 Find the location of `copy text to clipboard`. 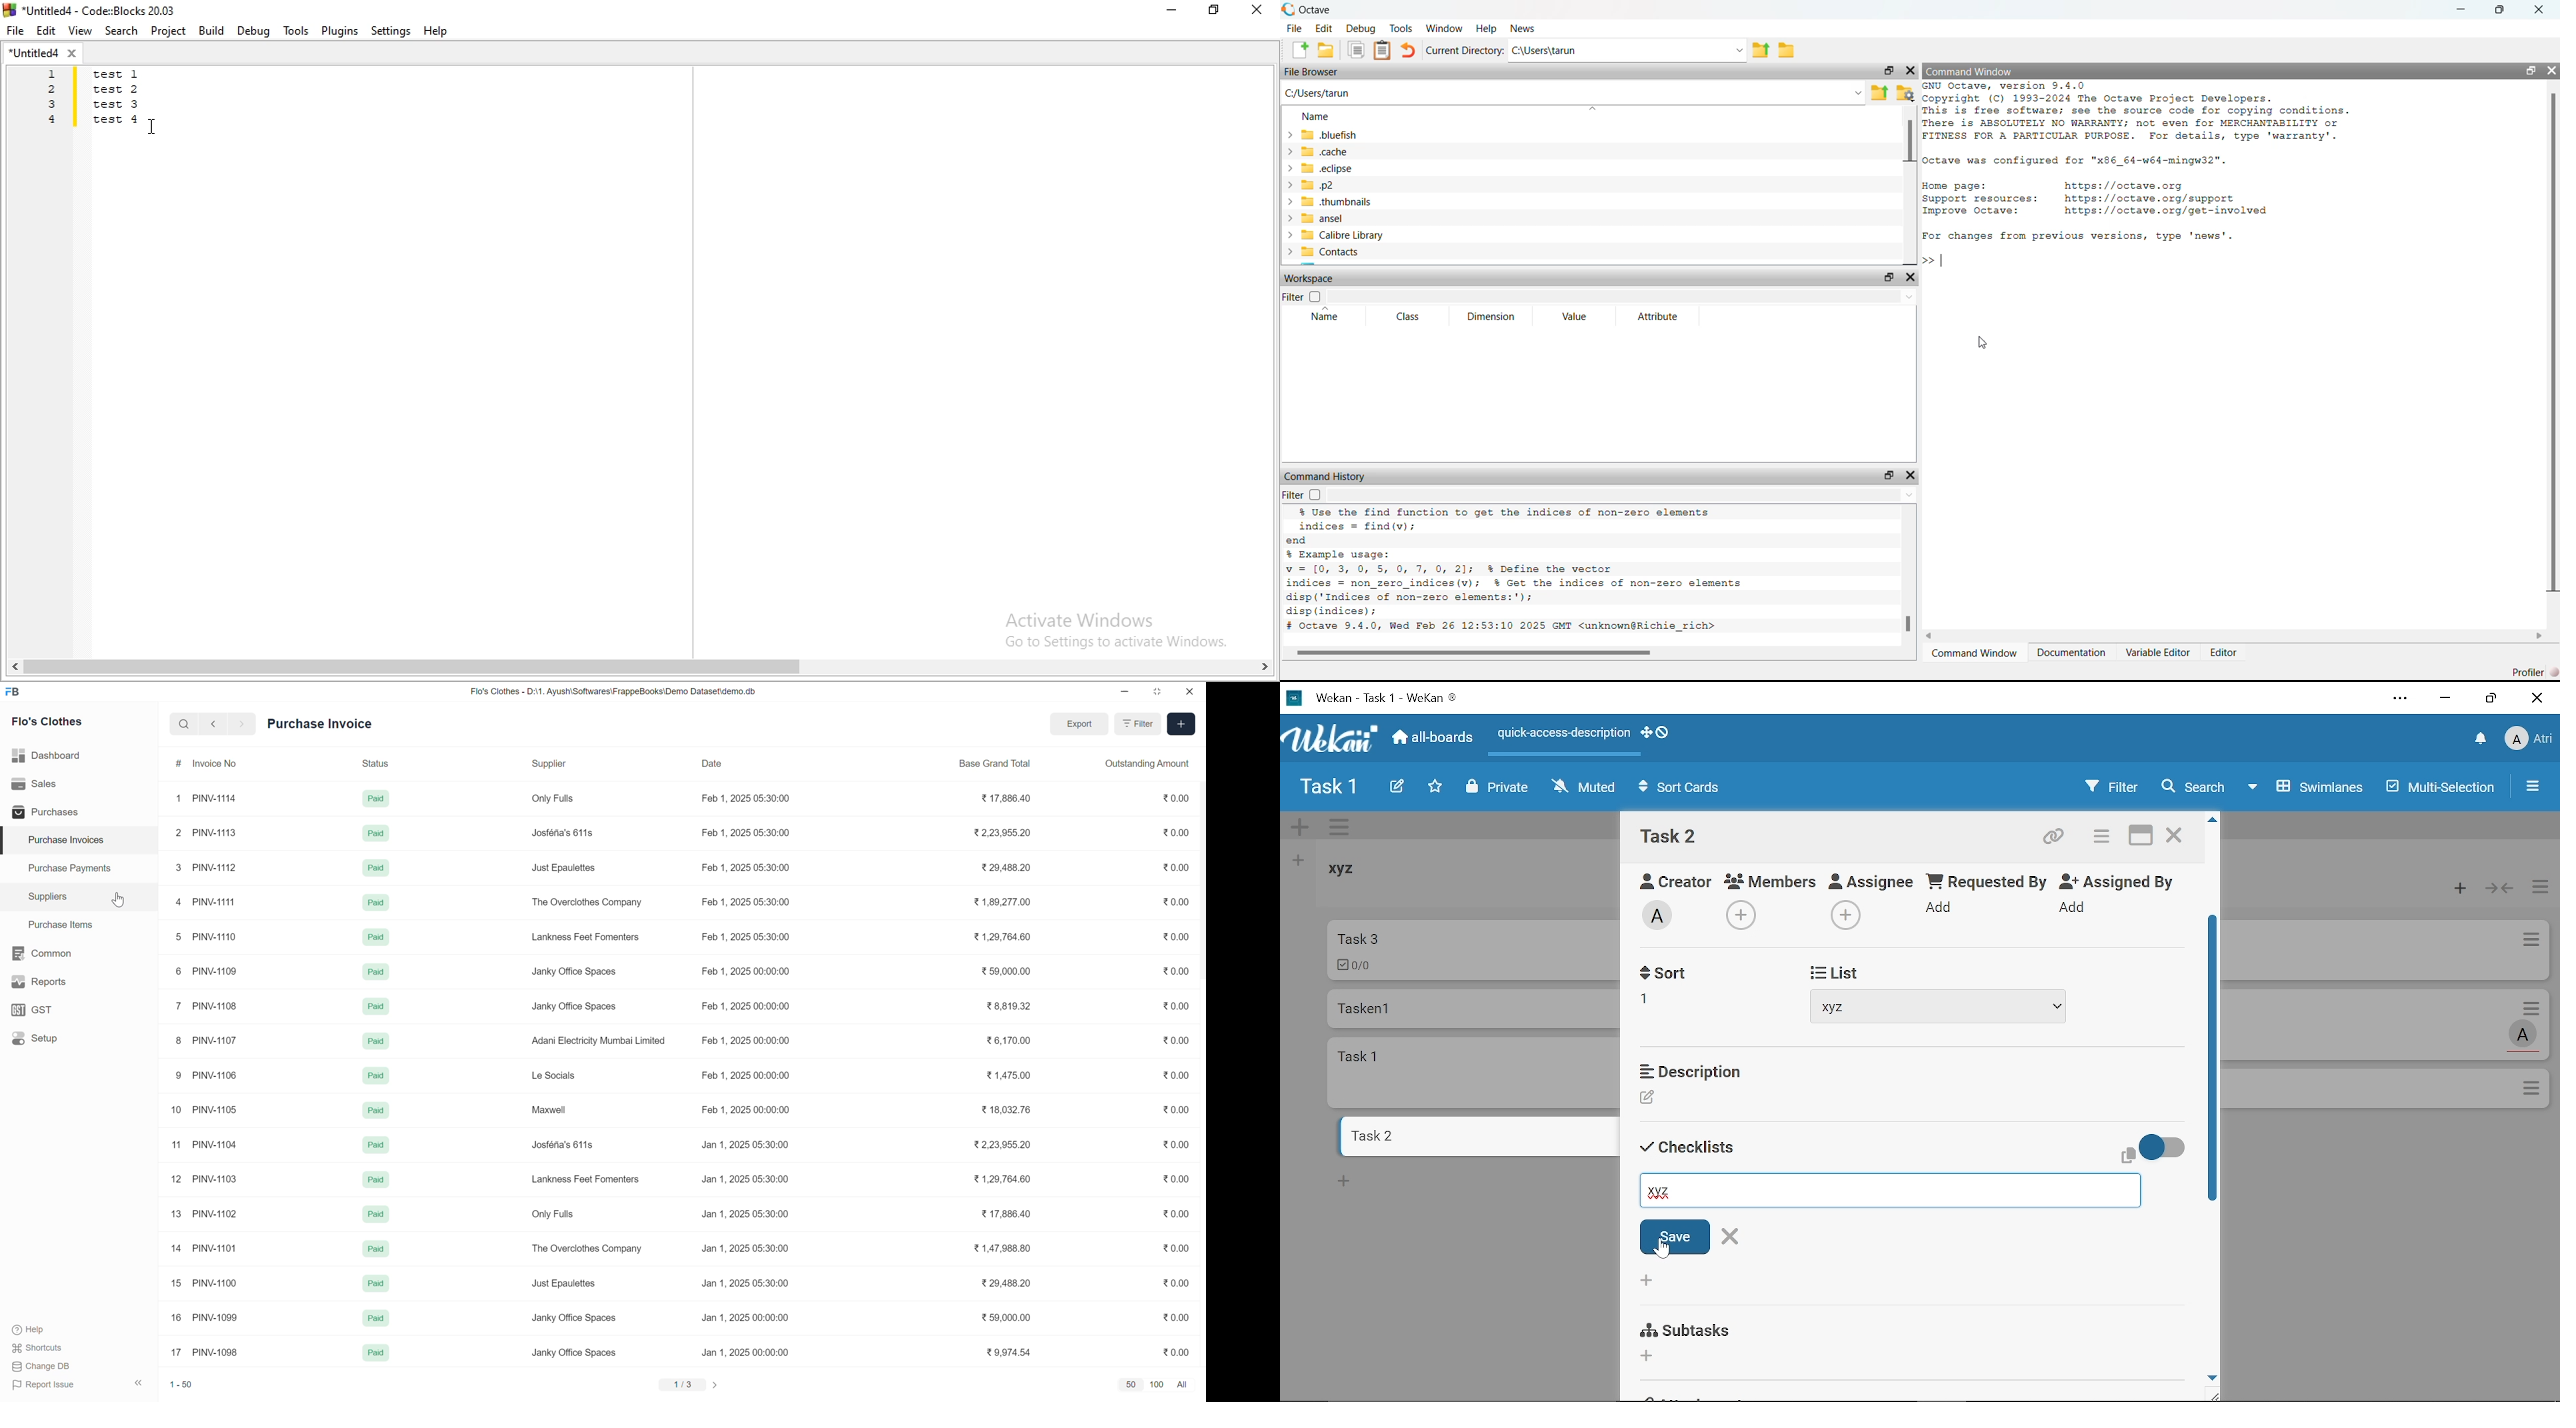

copy text to clipboard is located at coordinates (2127, 1155).